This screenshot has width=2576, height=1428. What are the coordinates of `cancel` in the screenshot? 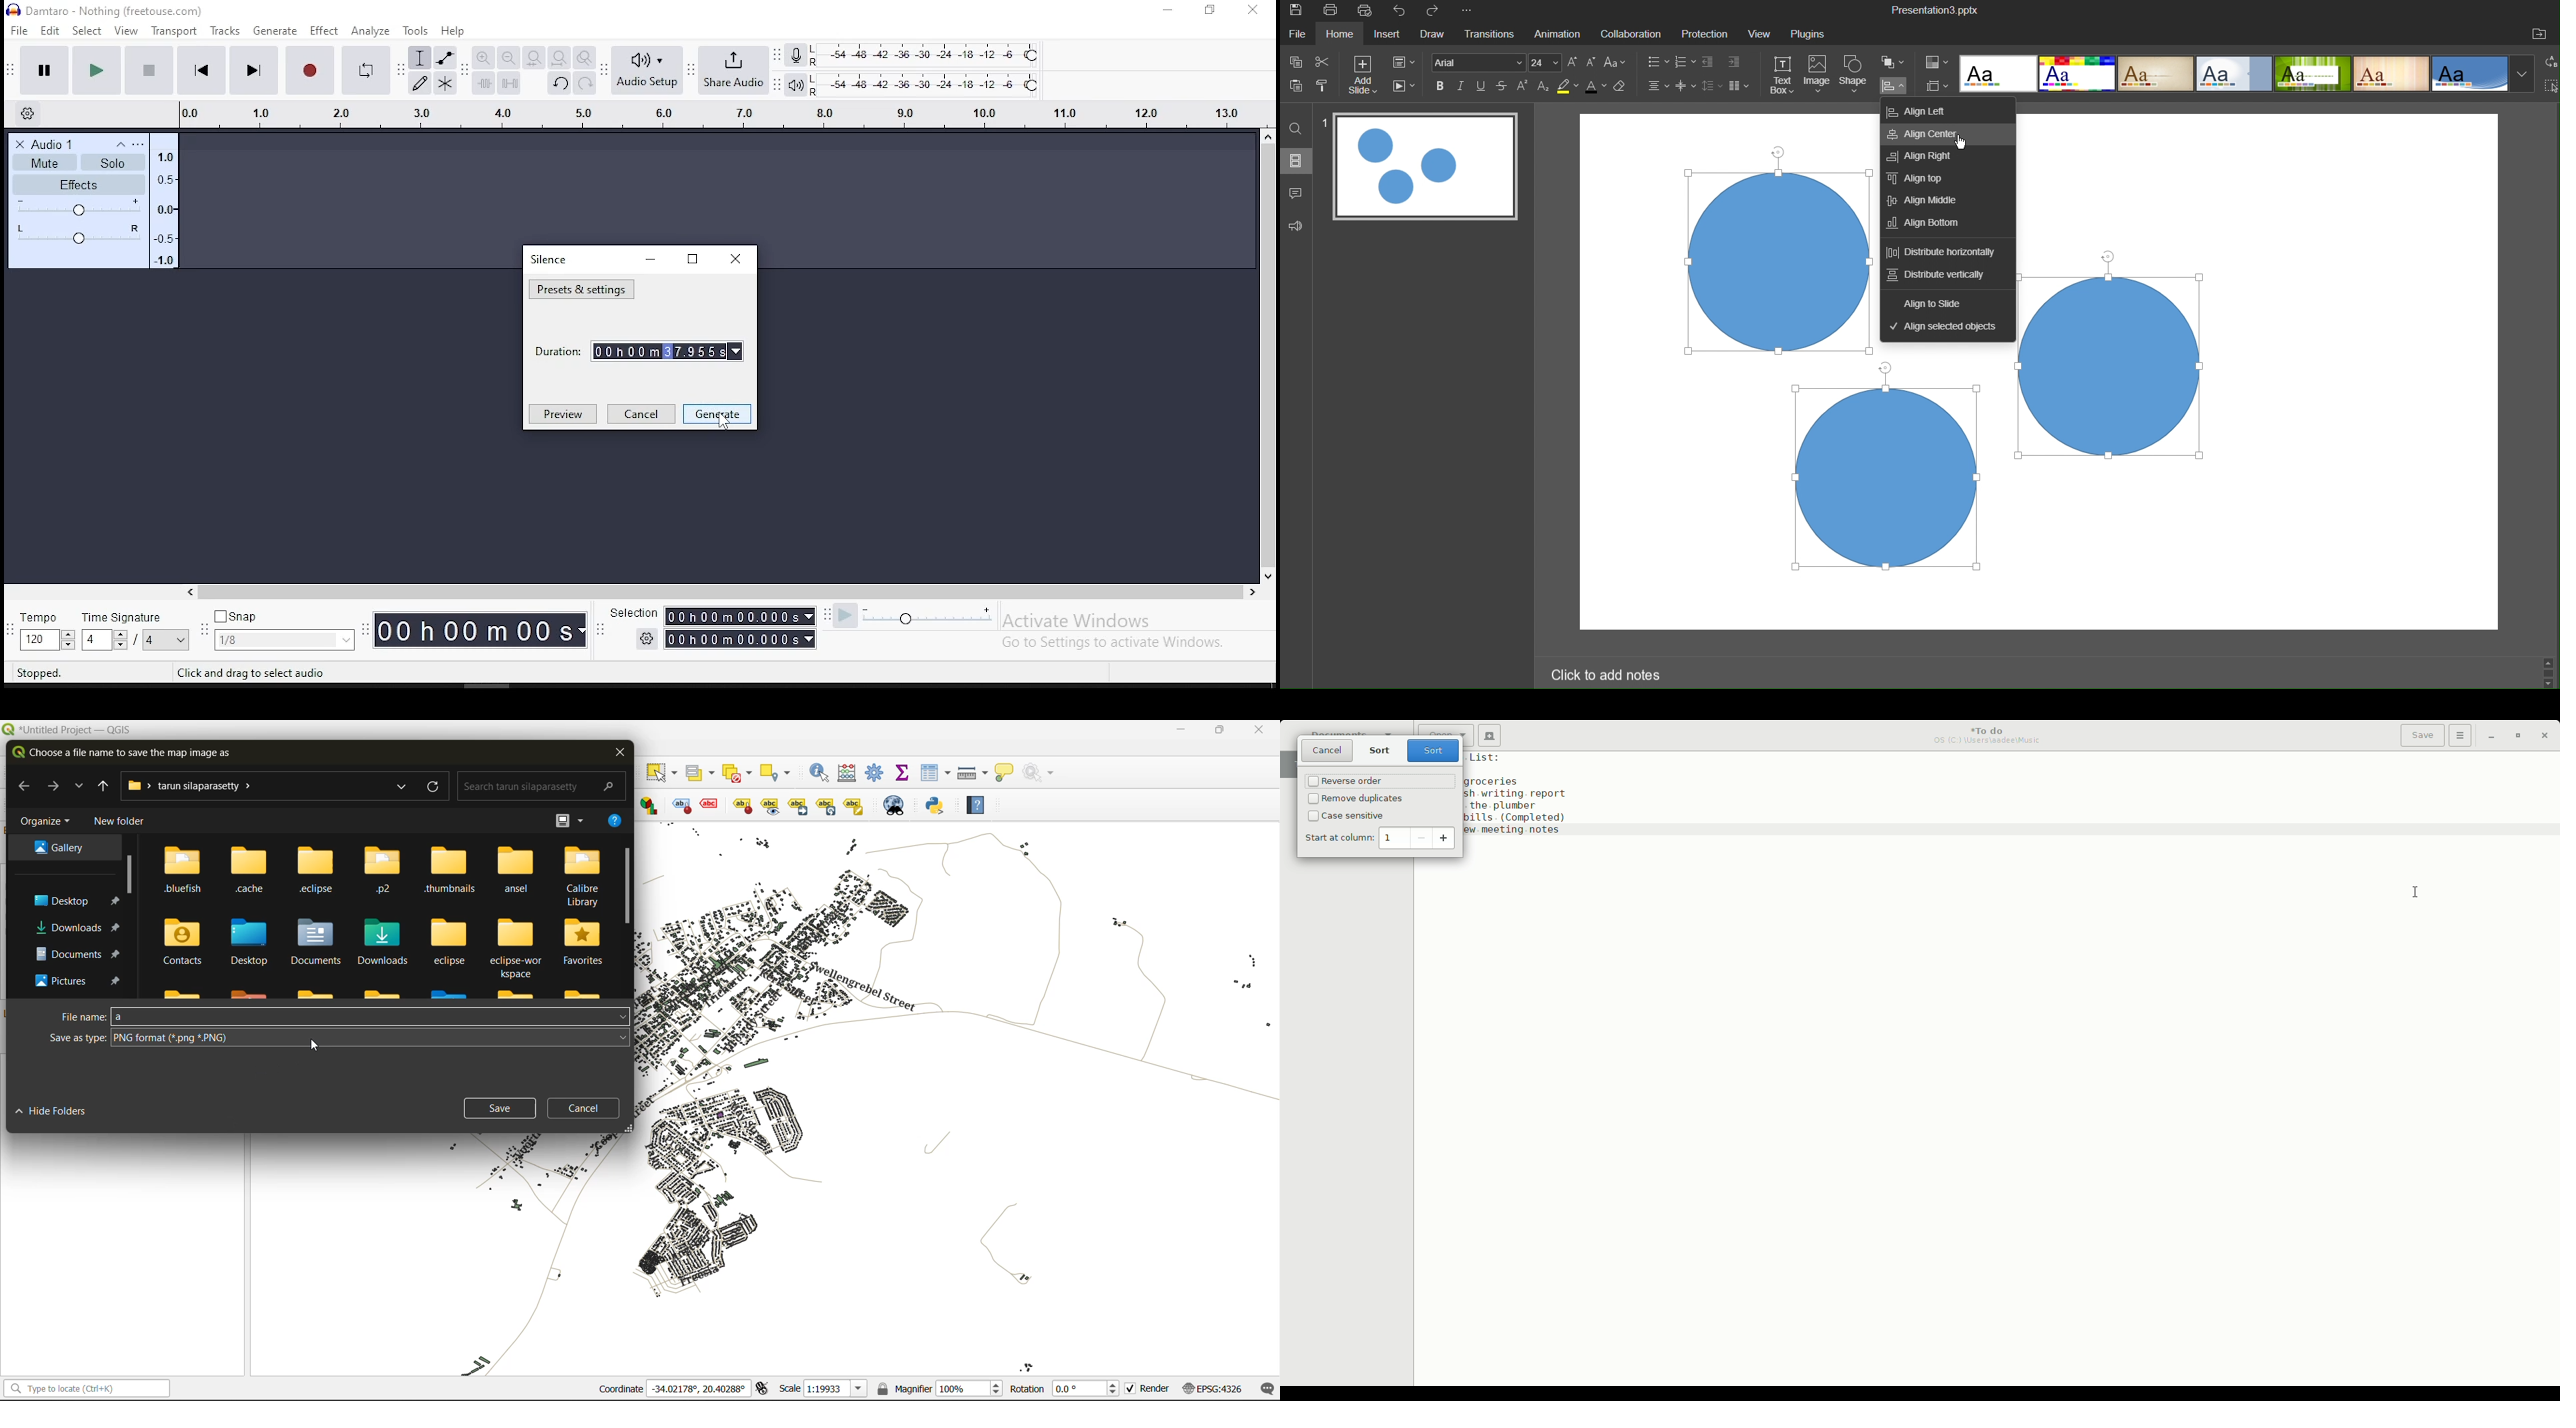 It's located at (641, 415).